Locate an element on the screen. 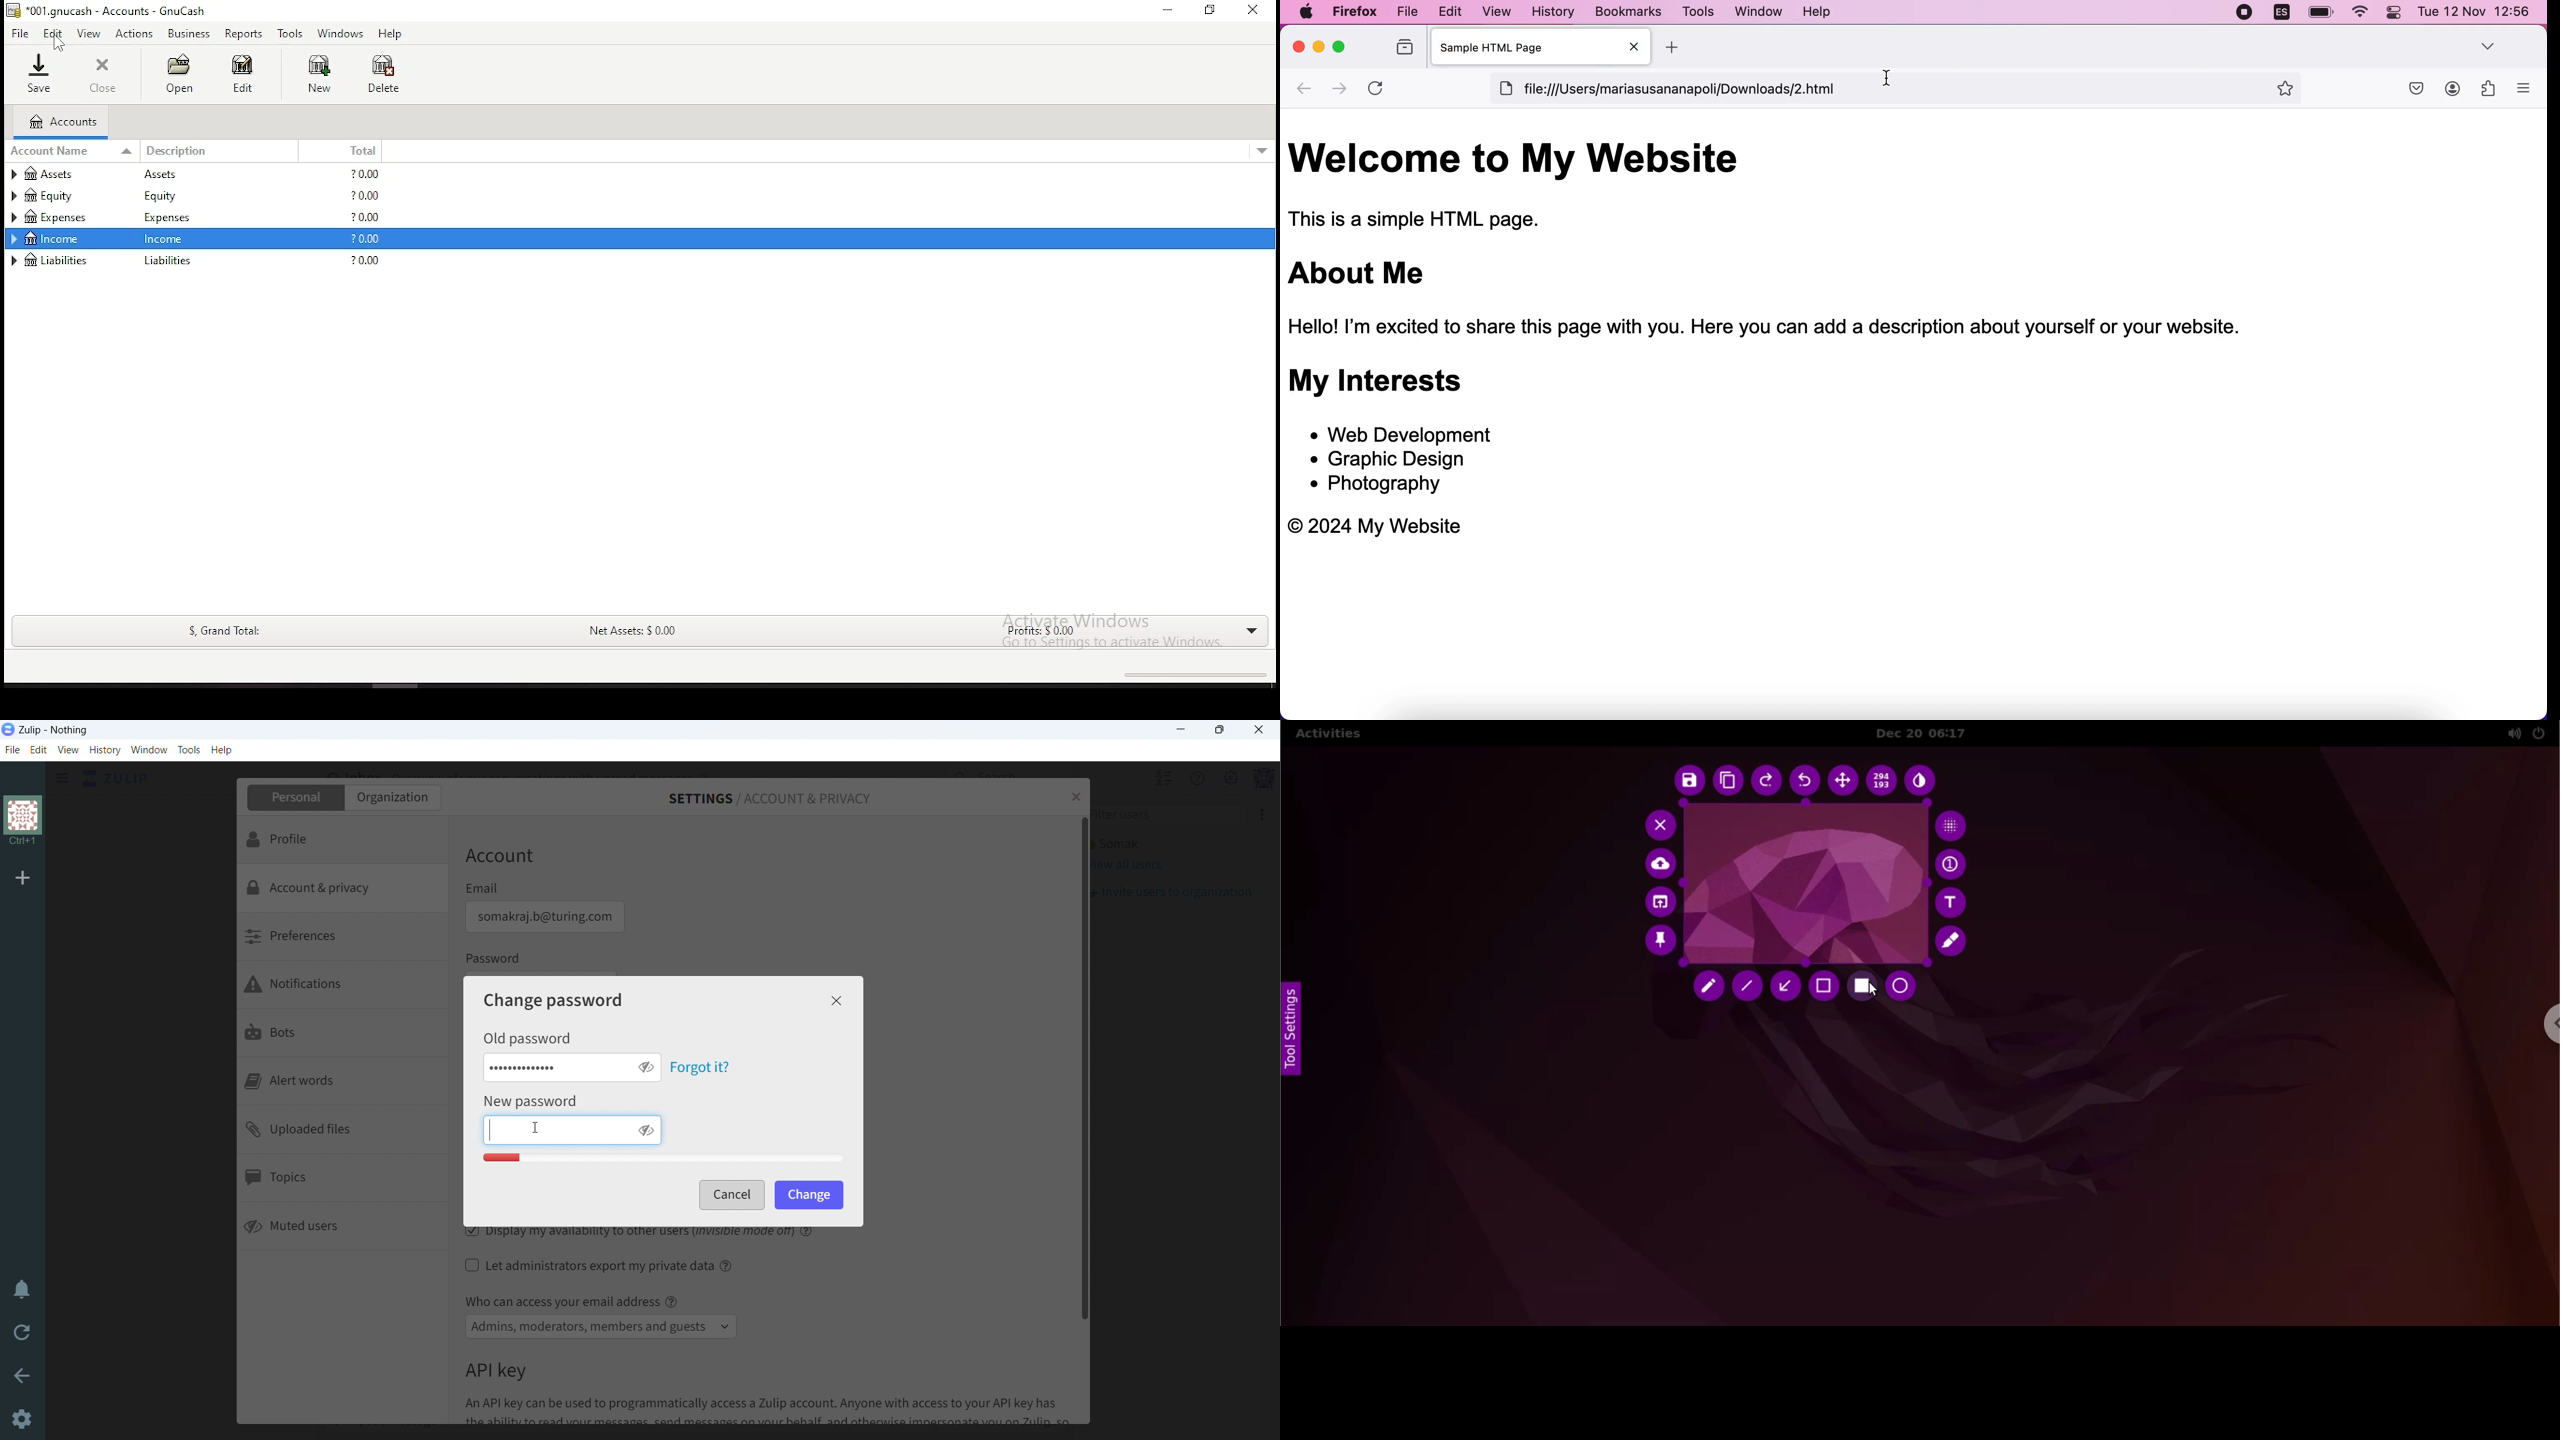  firefox is located at coordinates (1355, 11).